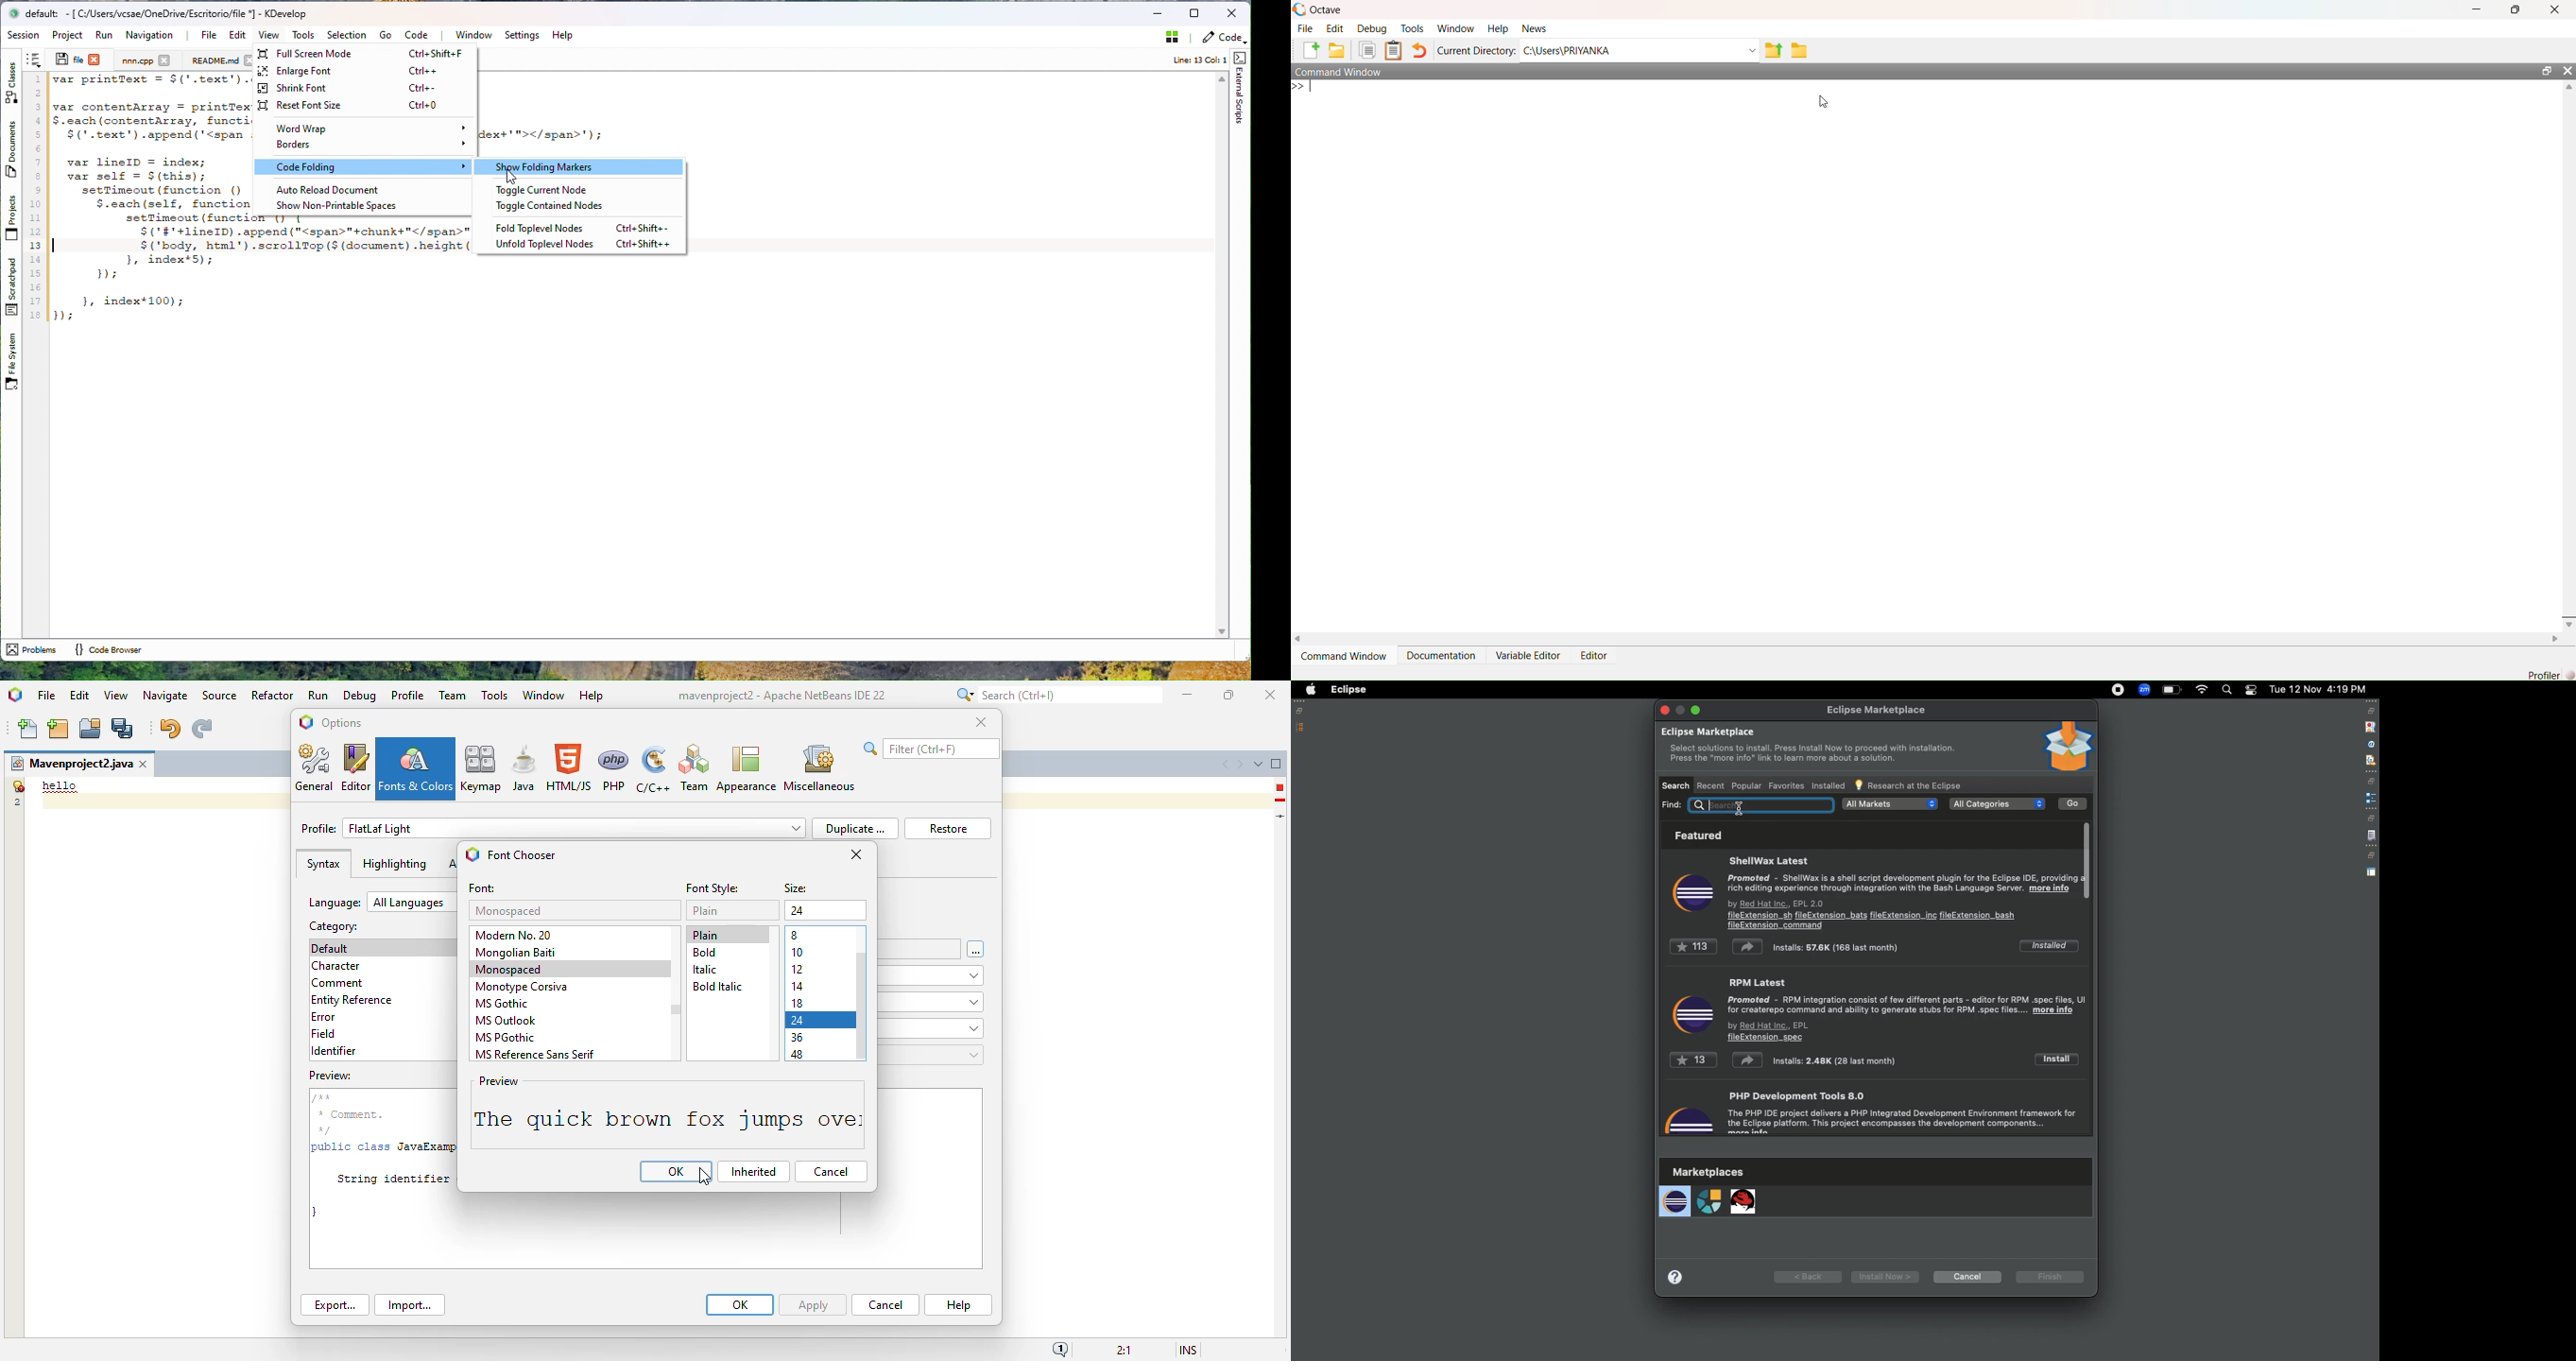 The width and height of the screenshot is (2576, 1372). What do you see at coordinates (268, 34) in the screenshot?
I see `View` at bounding box center [268, 34].